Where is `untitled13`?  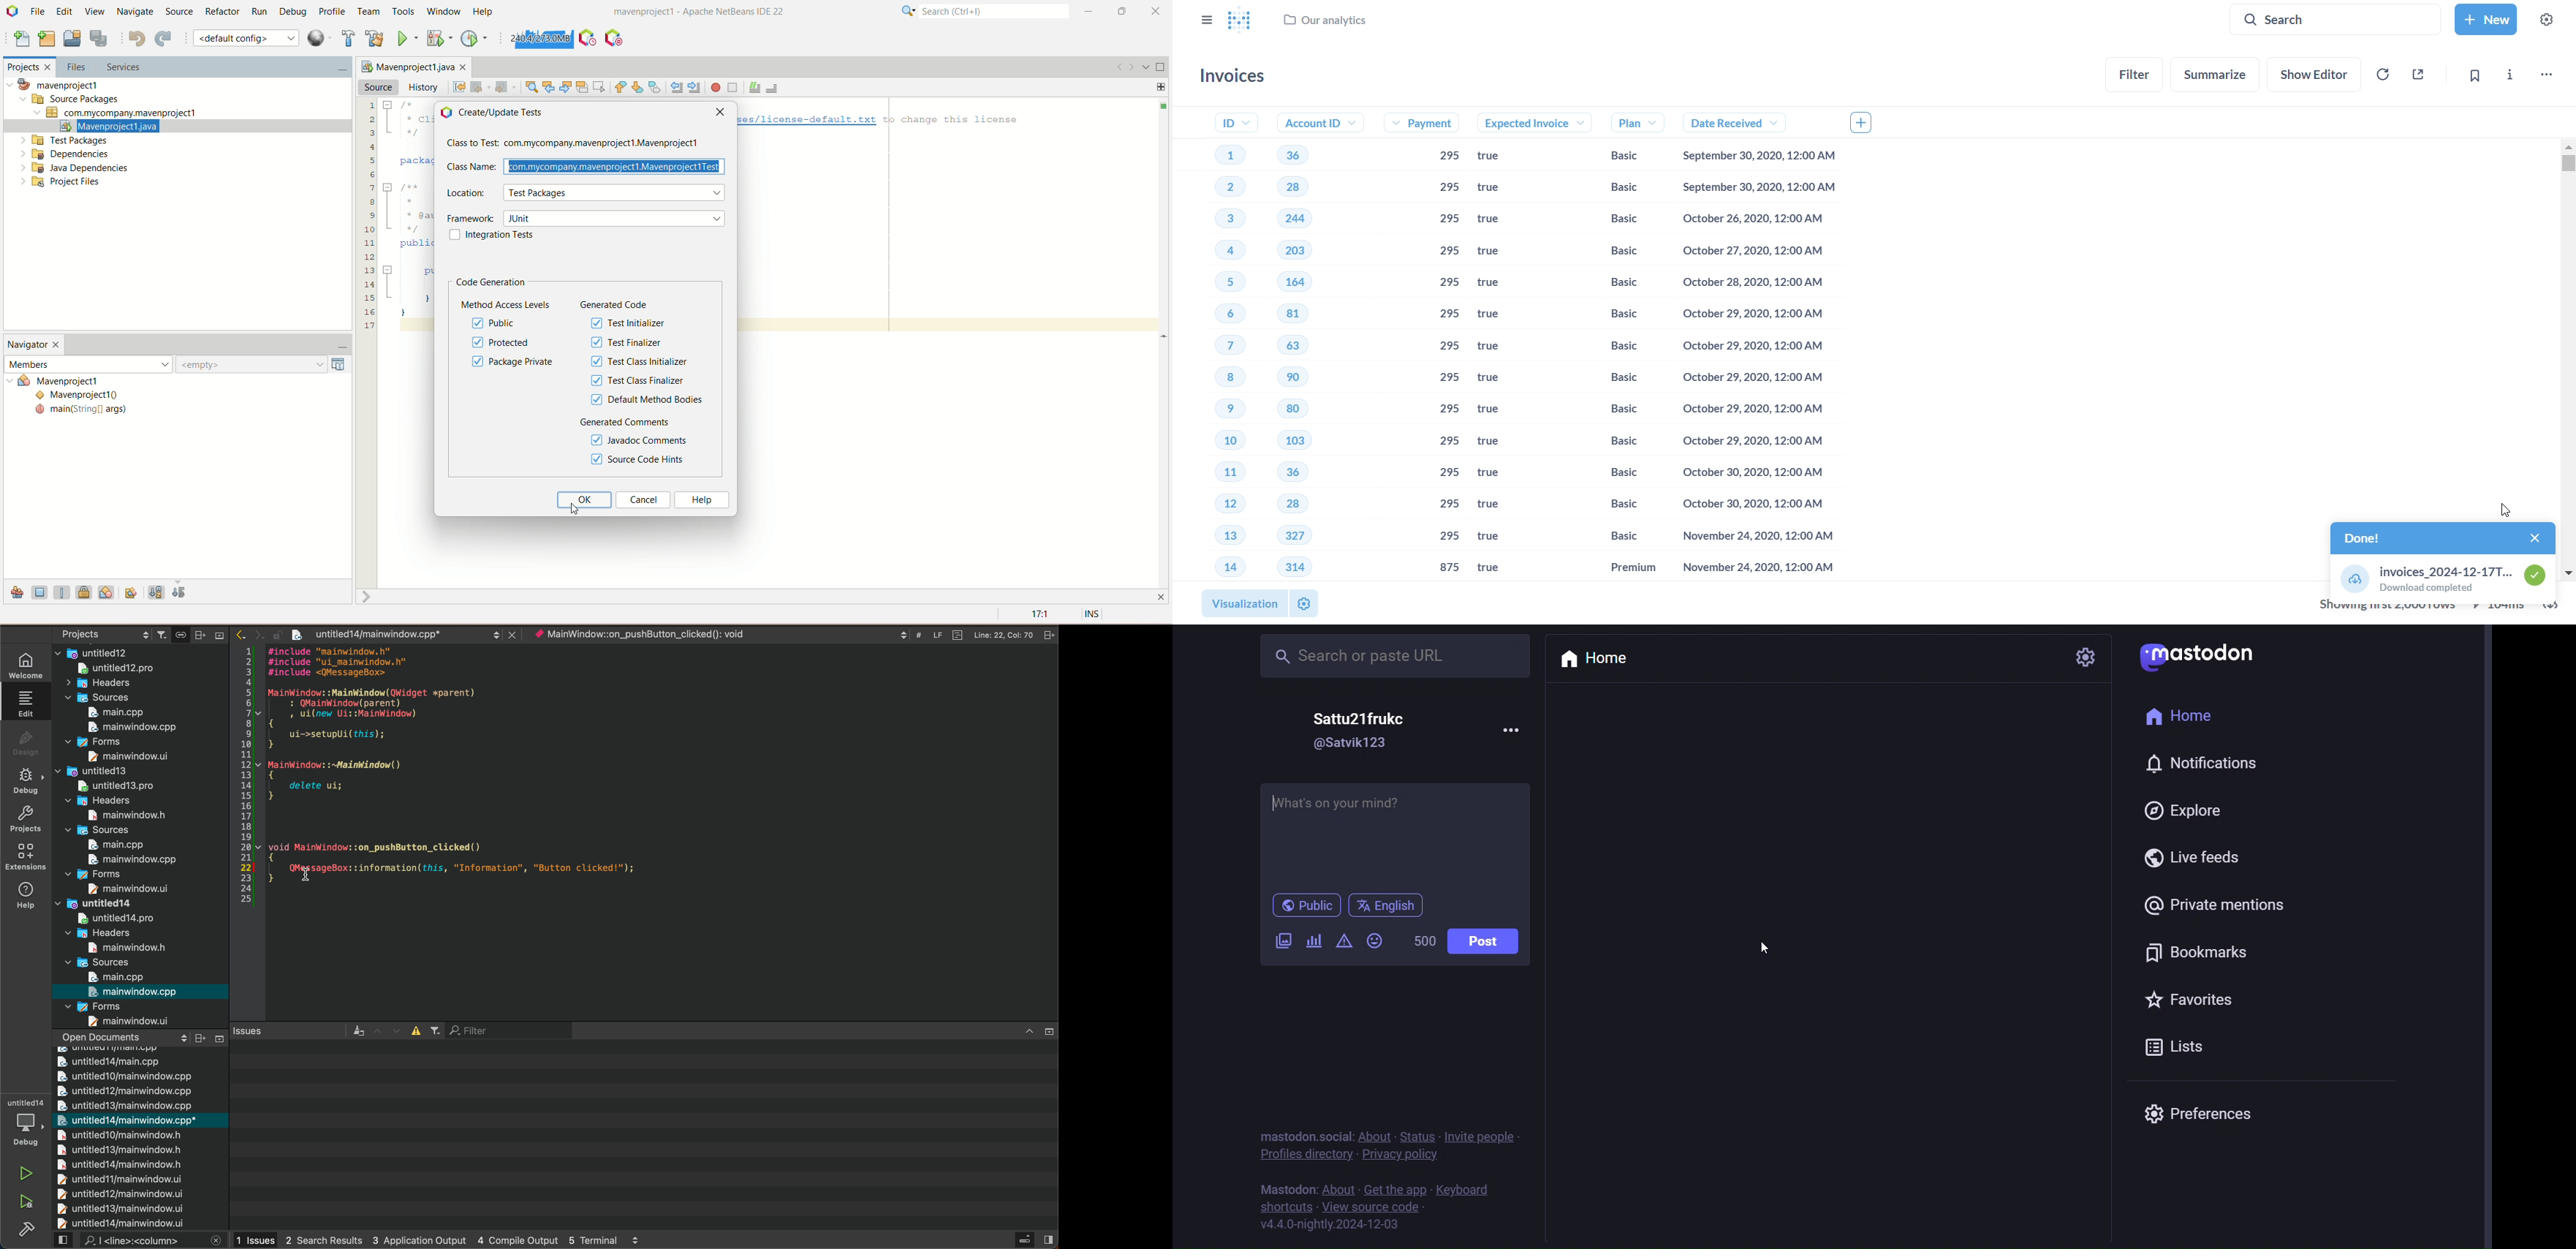 untitled13 is located at coordinates (106, 771).